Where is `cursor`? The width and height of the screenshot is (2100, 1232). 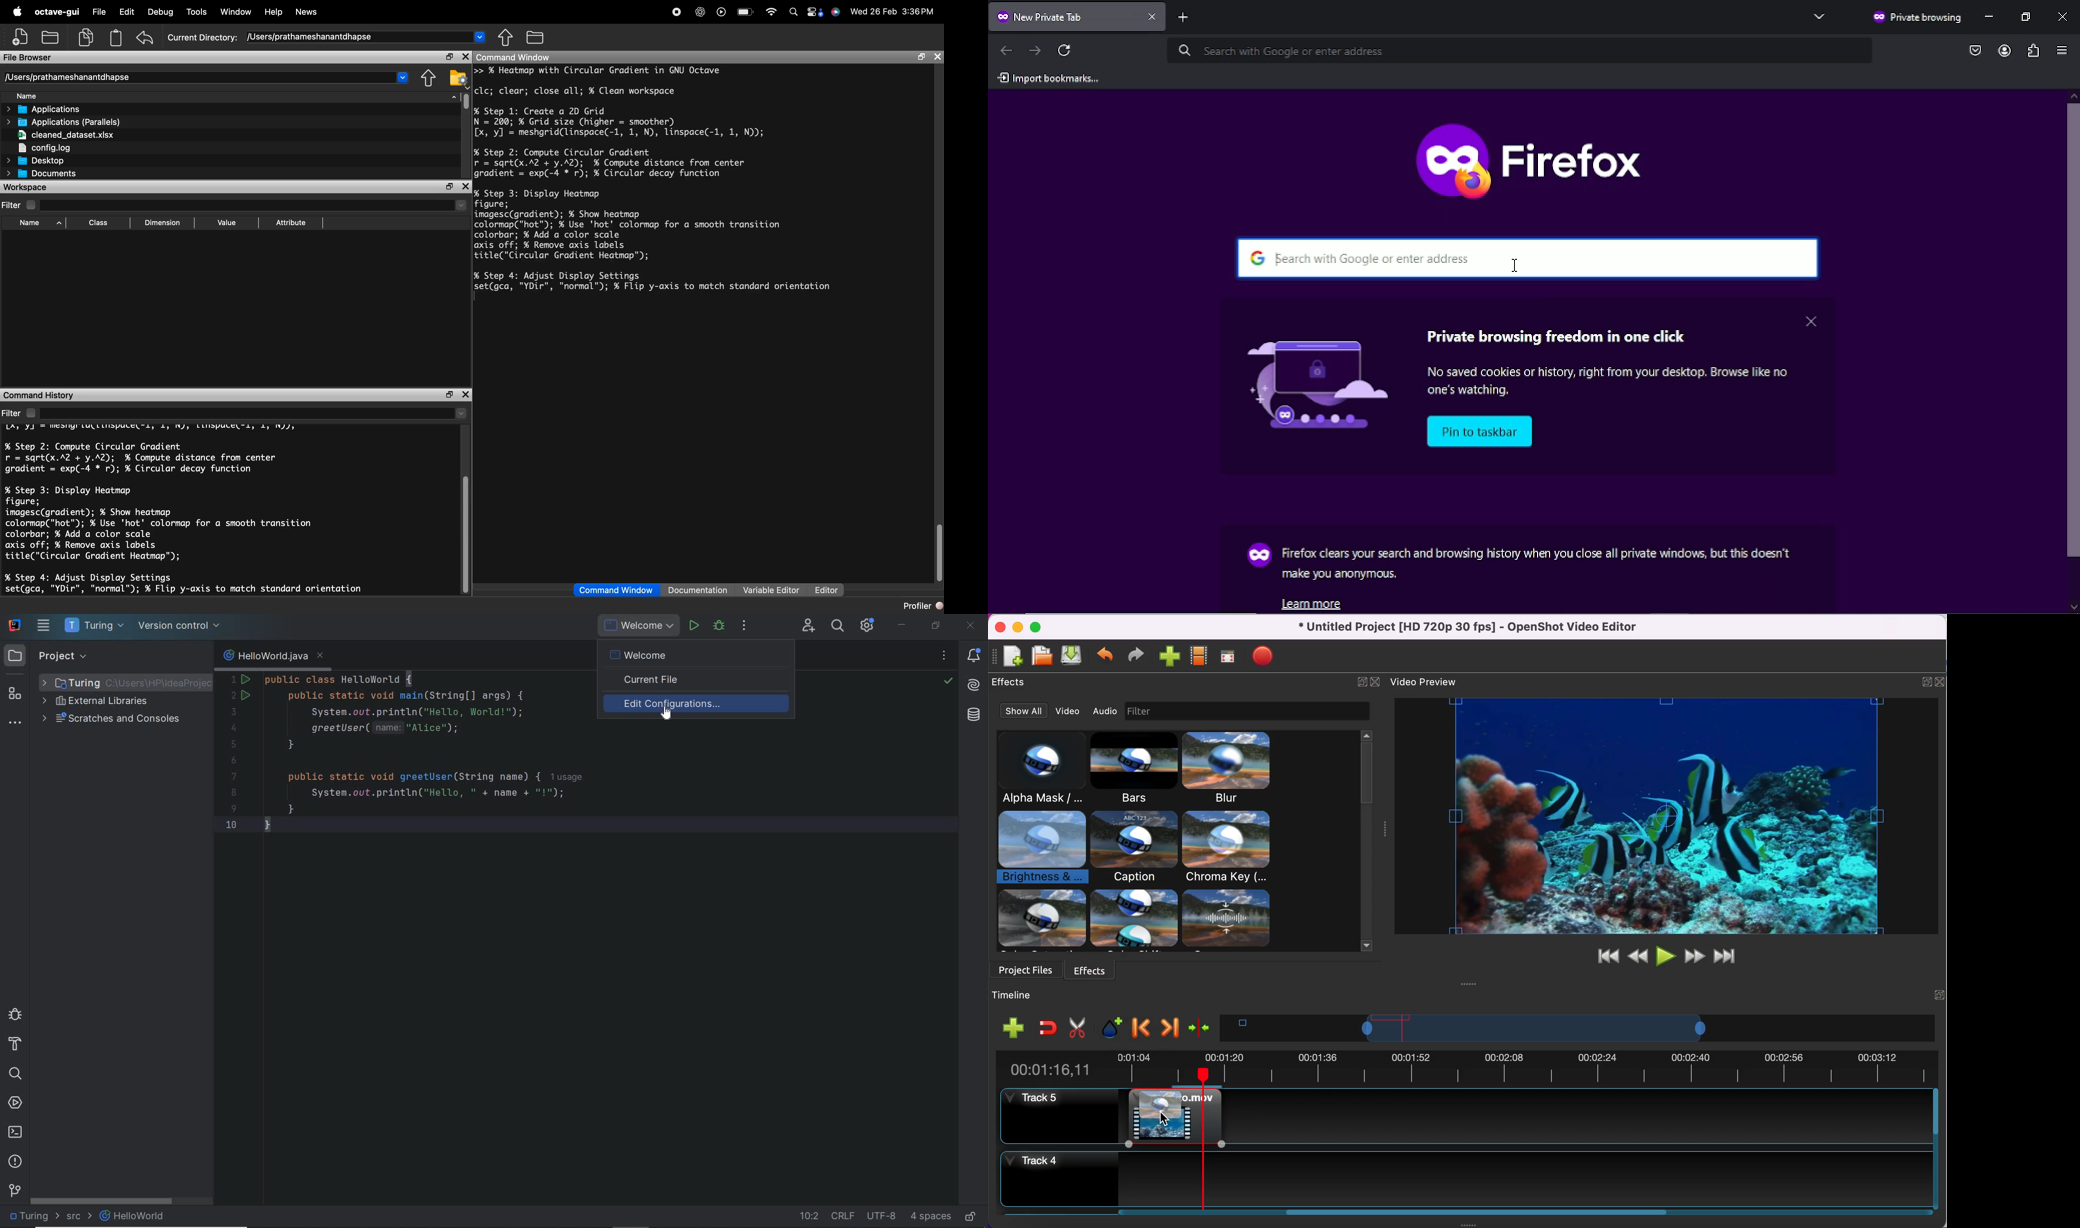
cursor is located at coordinates (665, 718).